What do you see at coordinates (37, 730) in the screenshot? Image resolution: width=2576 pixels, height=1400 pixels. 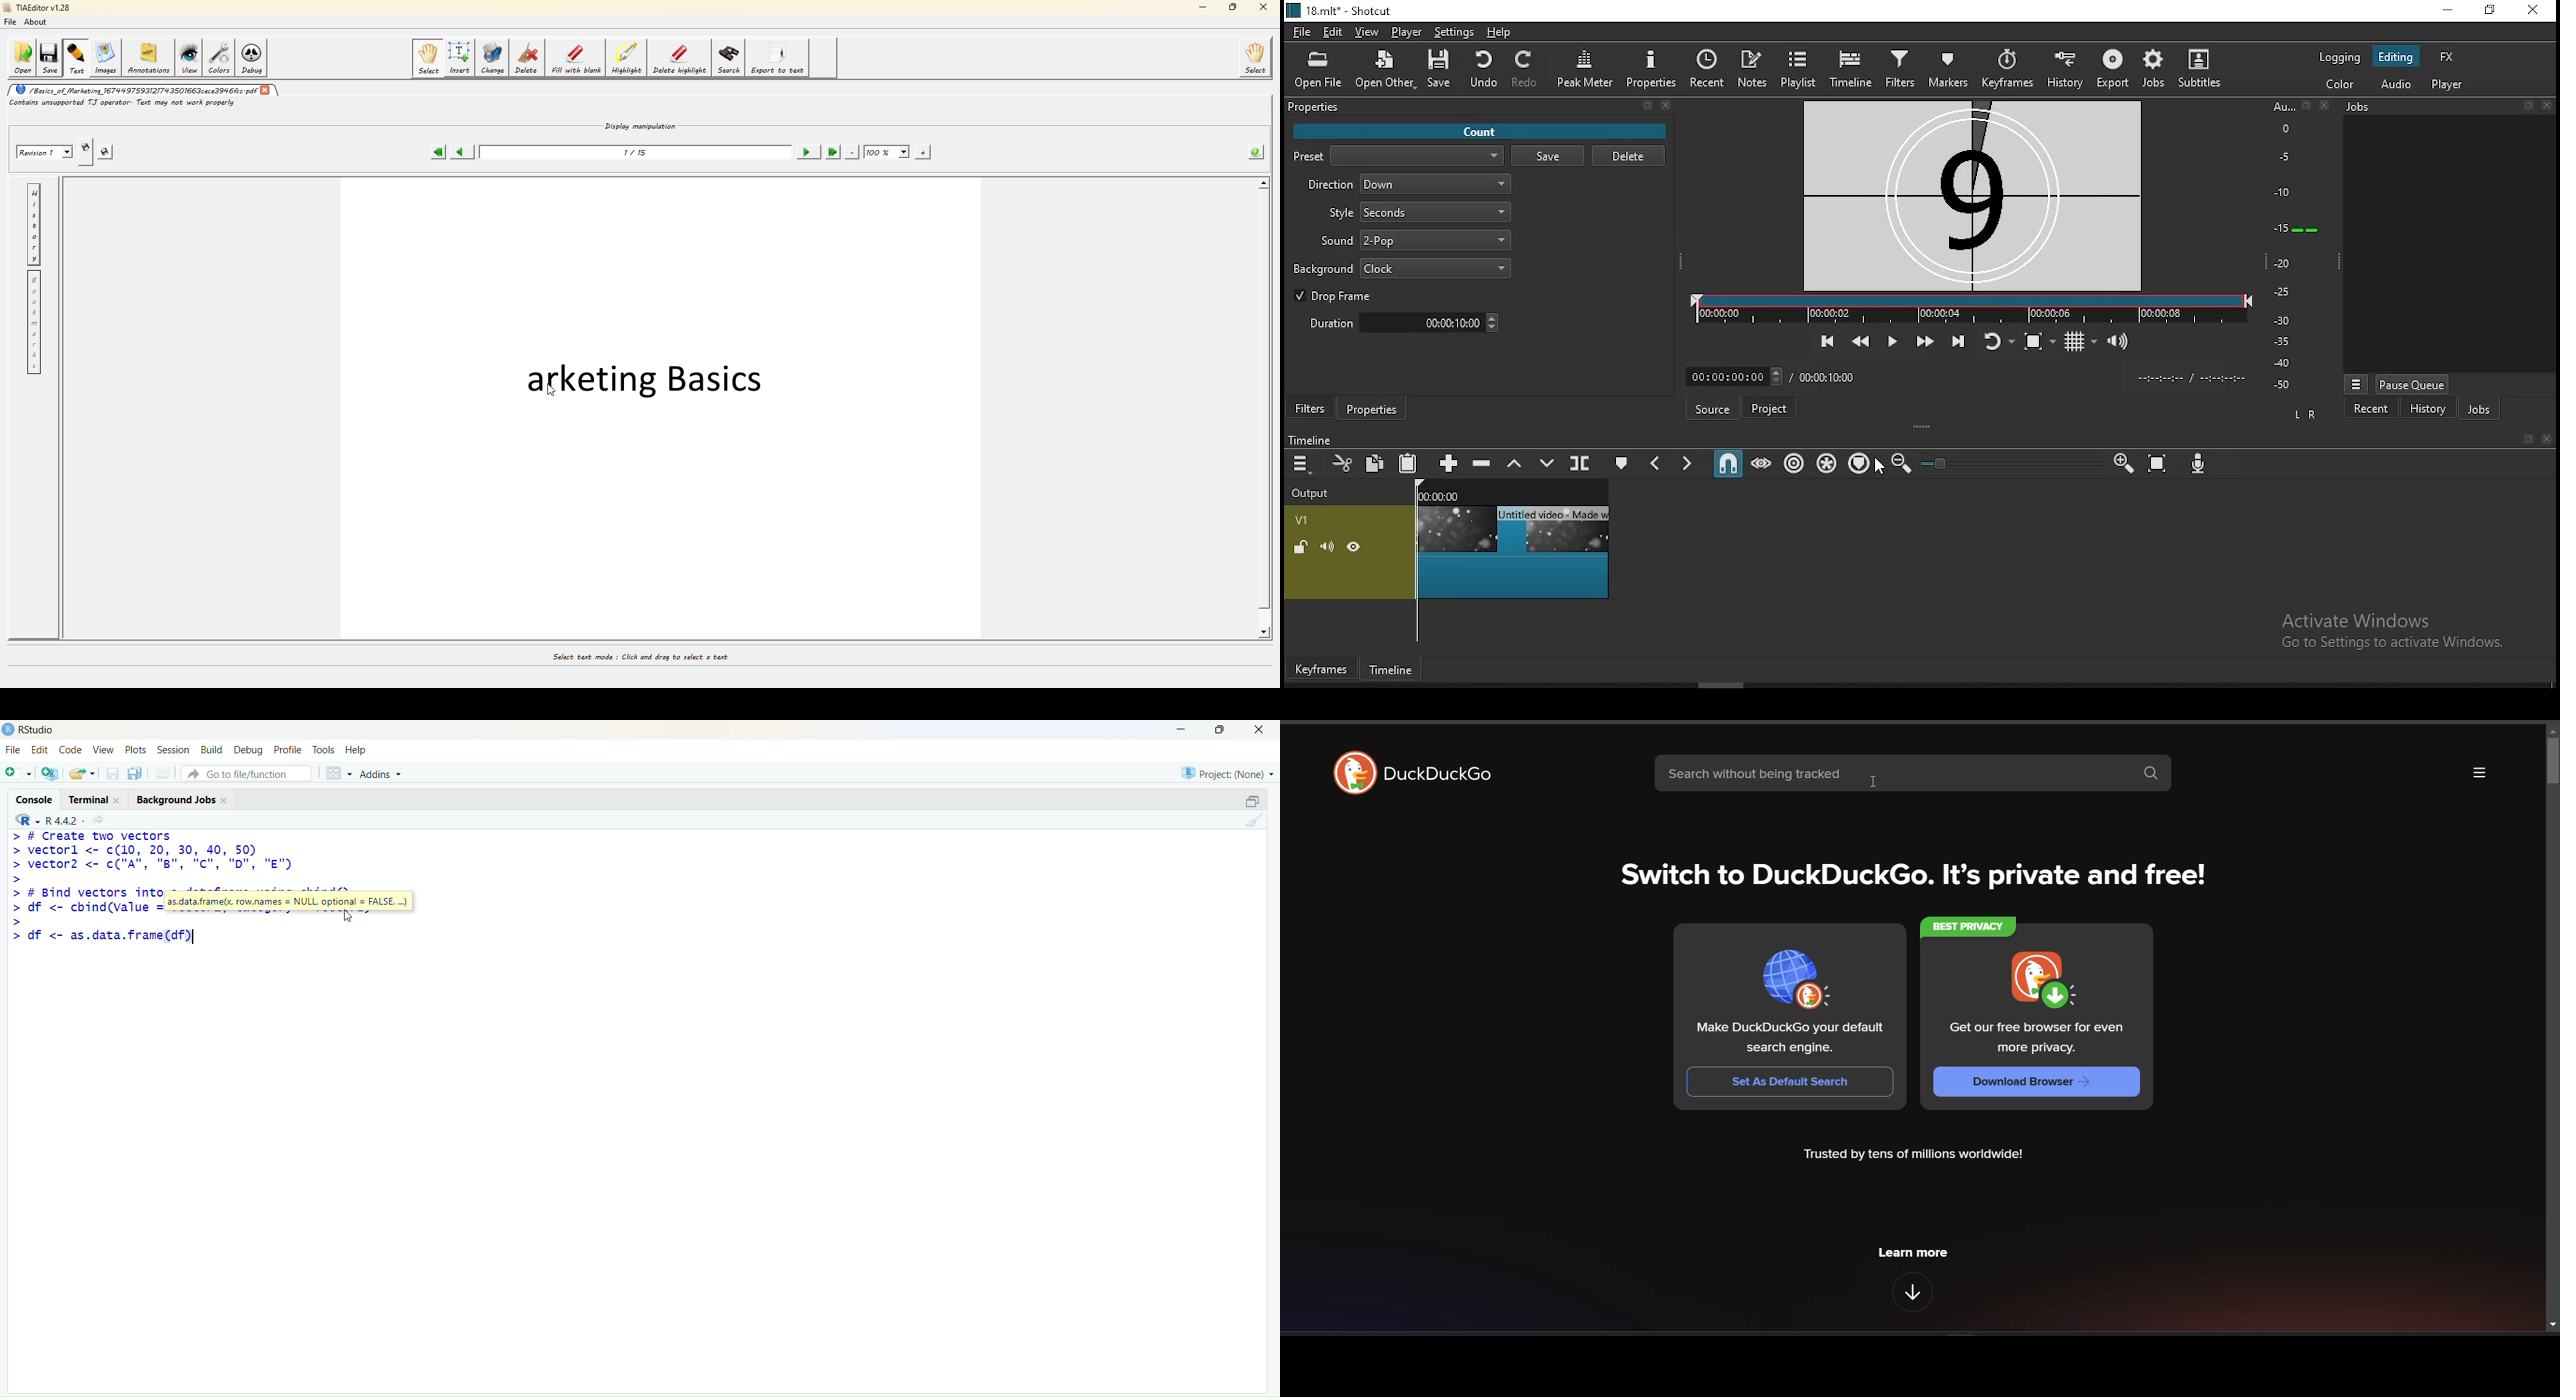 I see `RStudio` at bounding box center [37, 730].